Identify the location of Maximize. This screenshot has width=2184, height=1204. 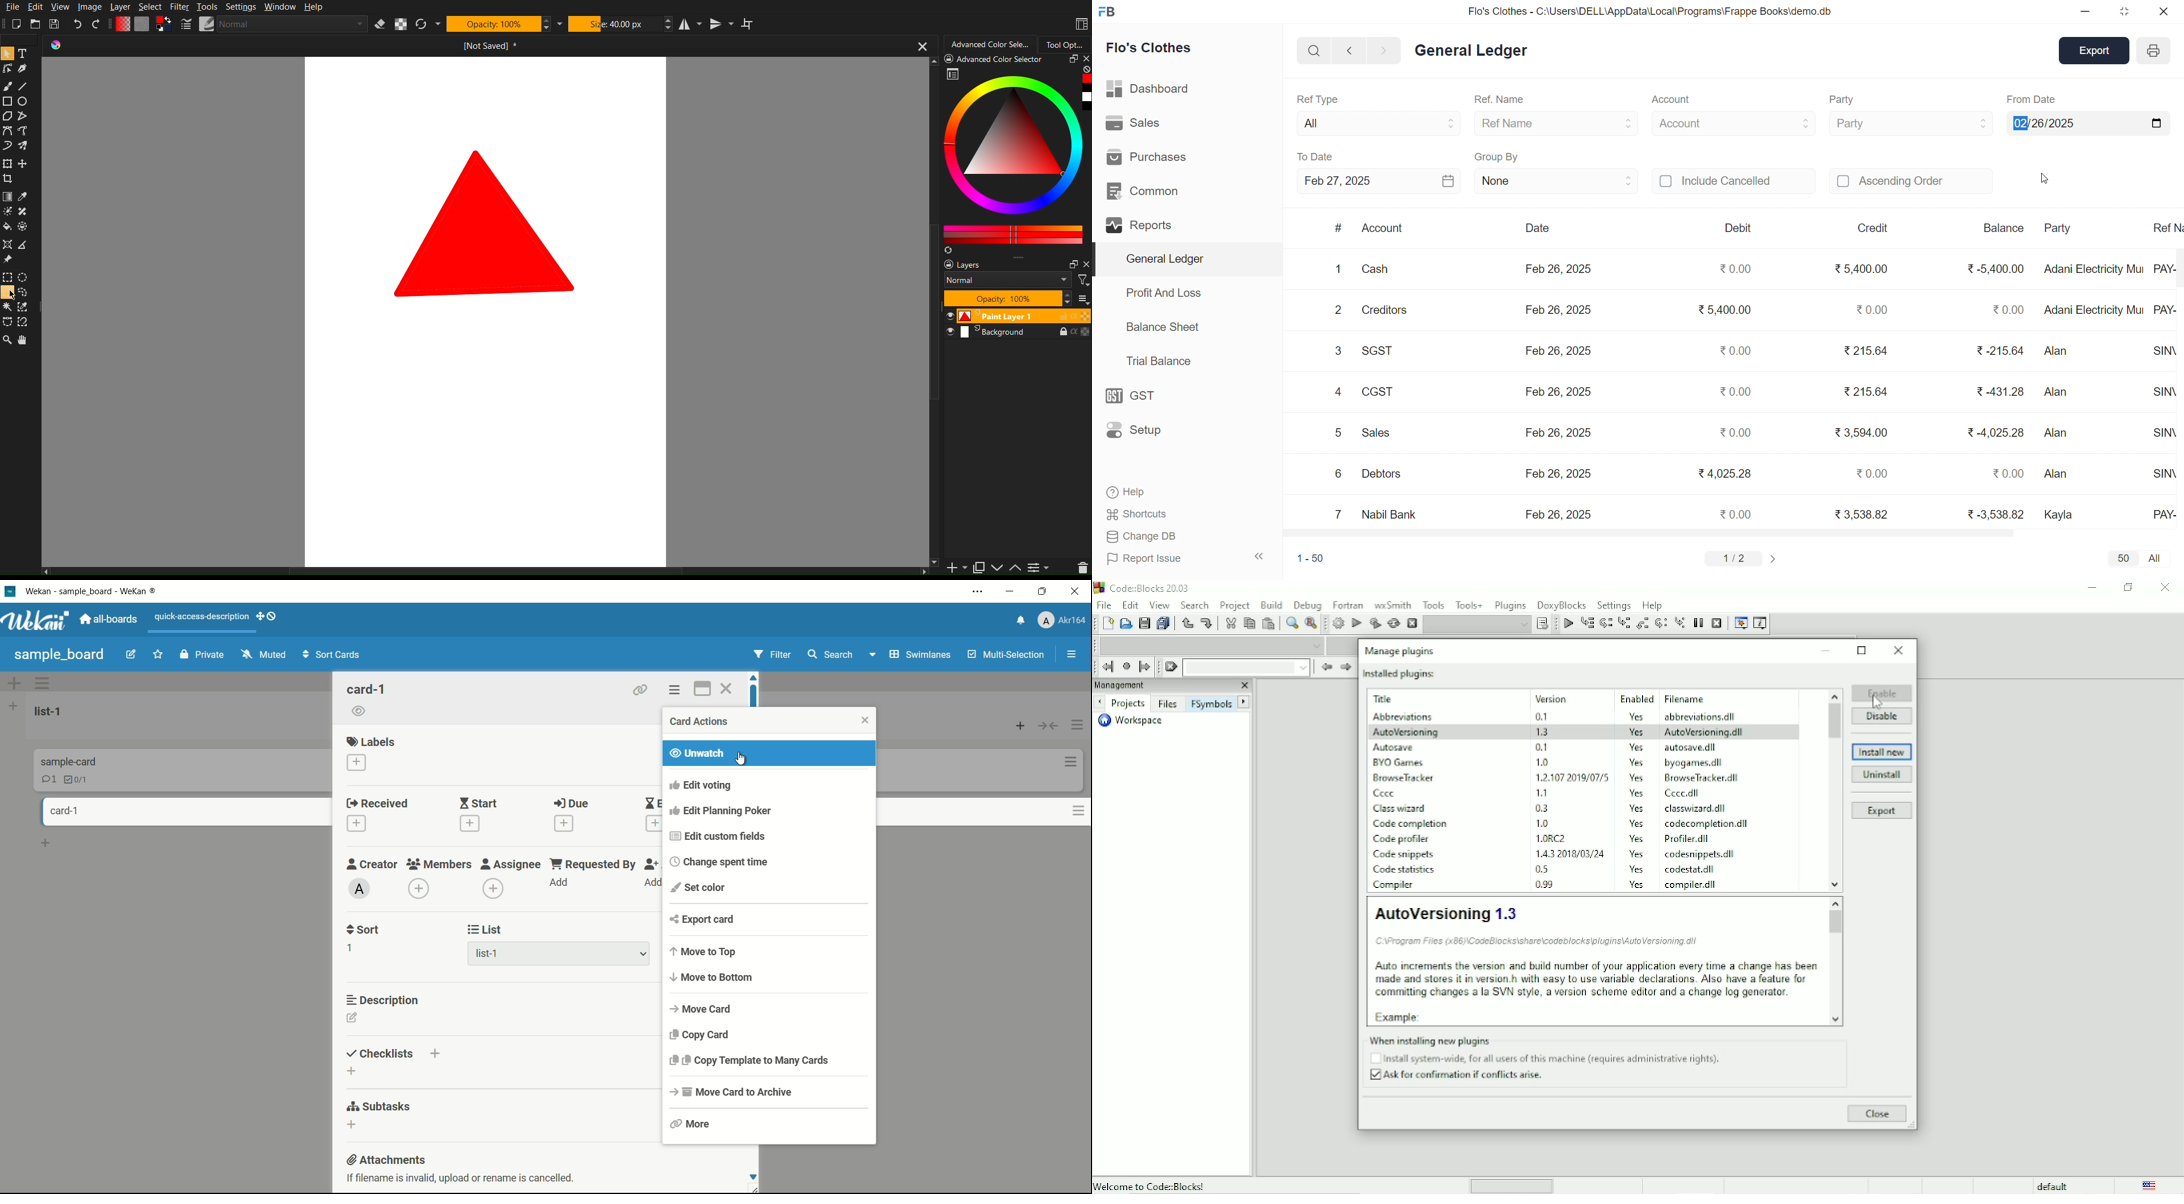
(1863, 650).